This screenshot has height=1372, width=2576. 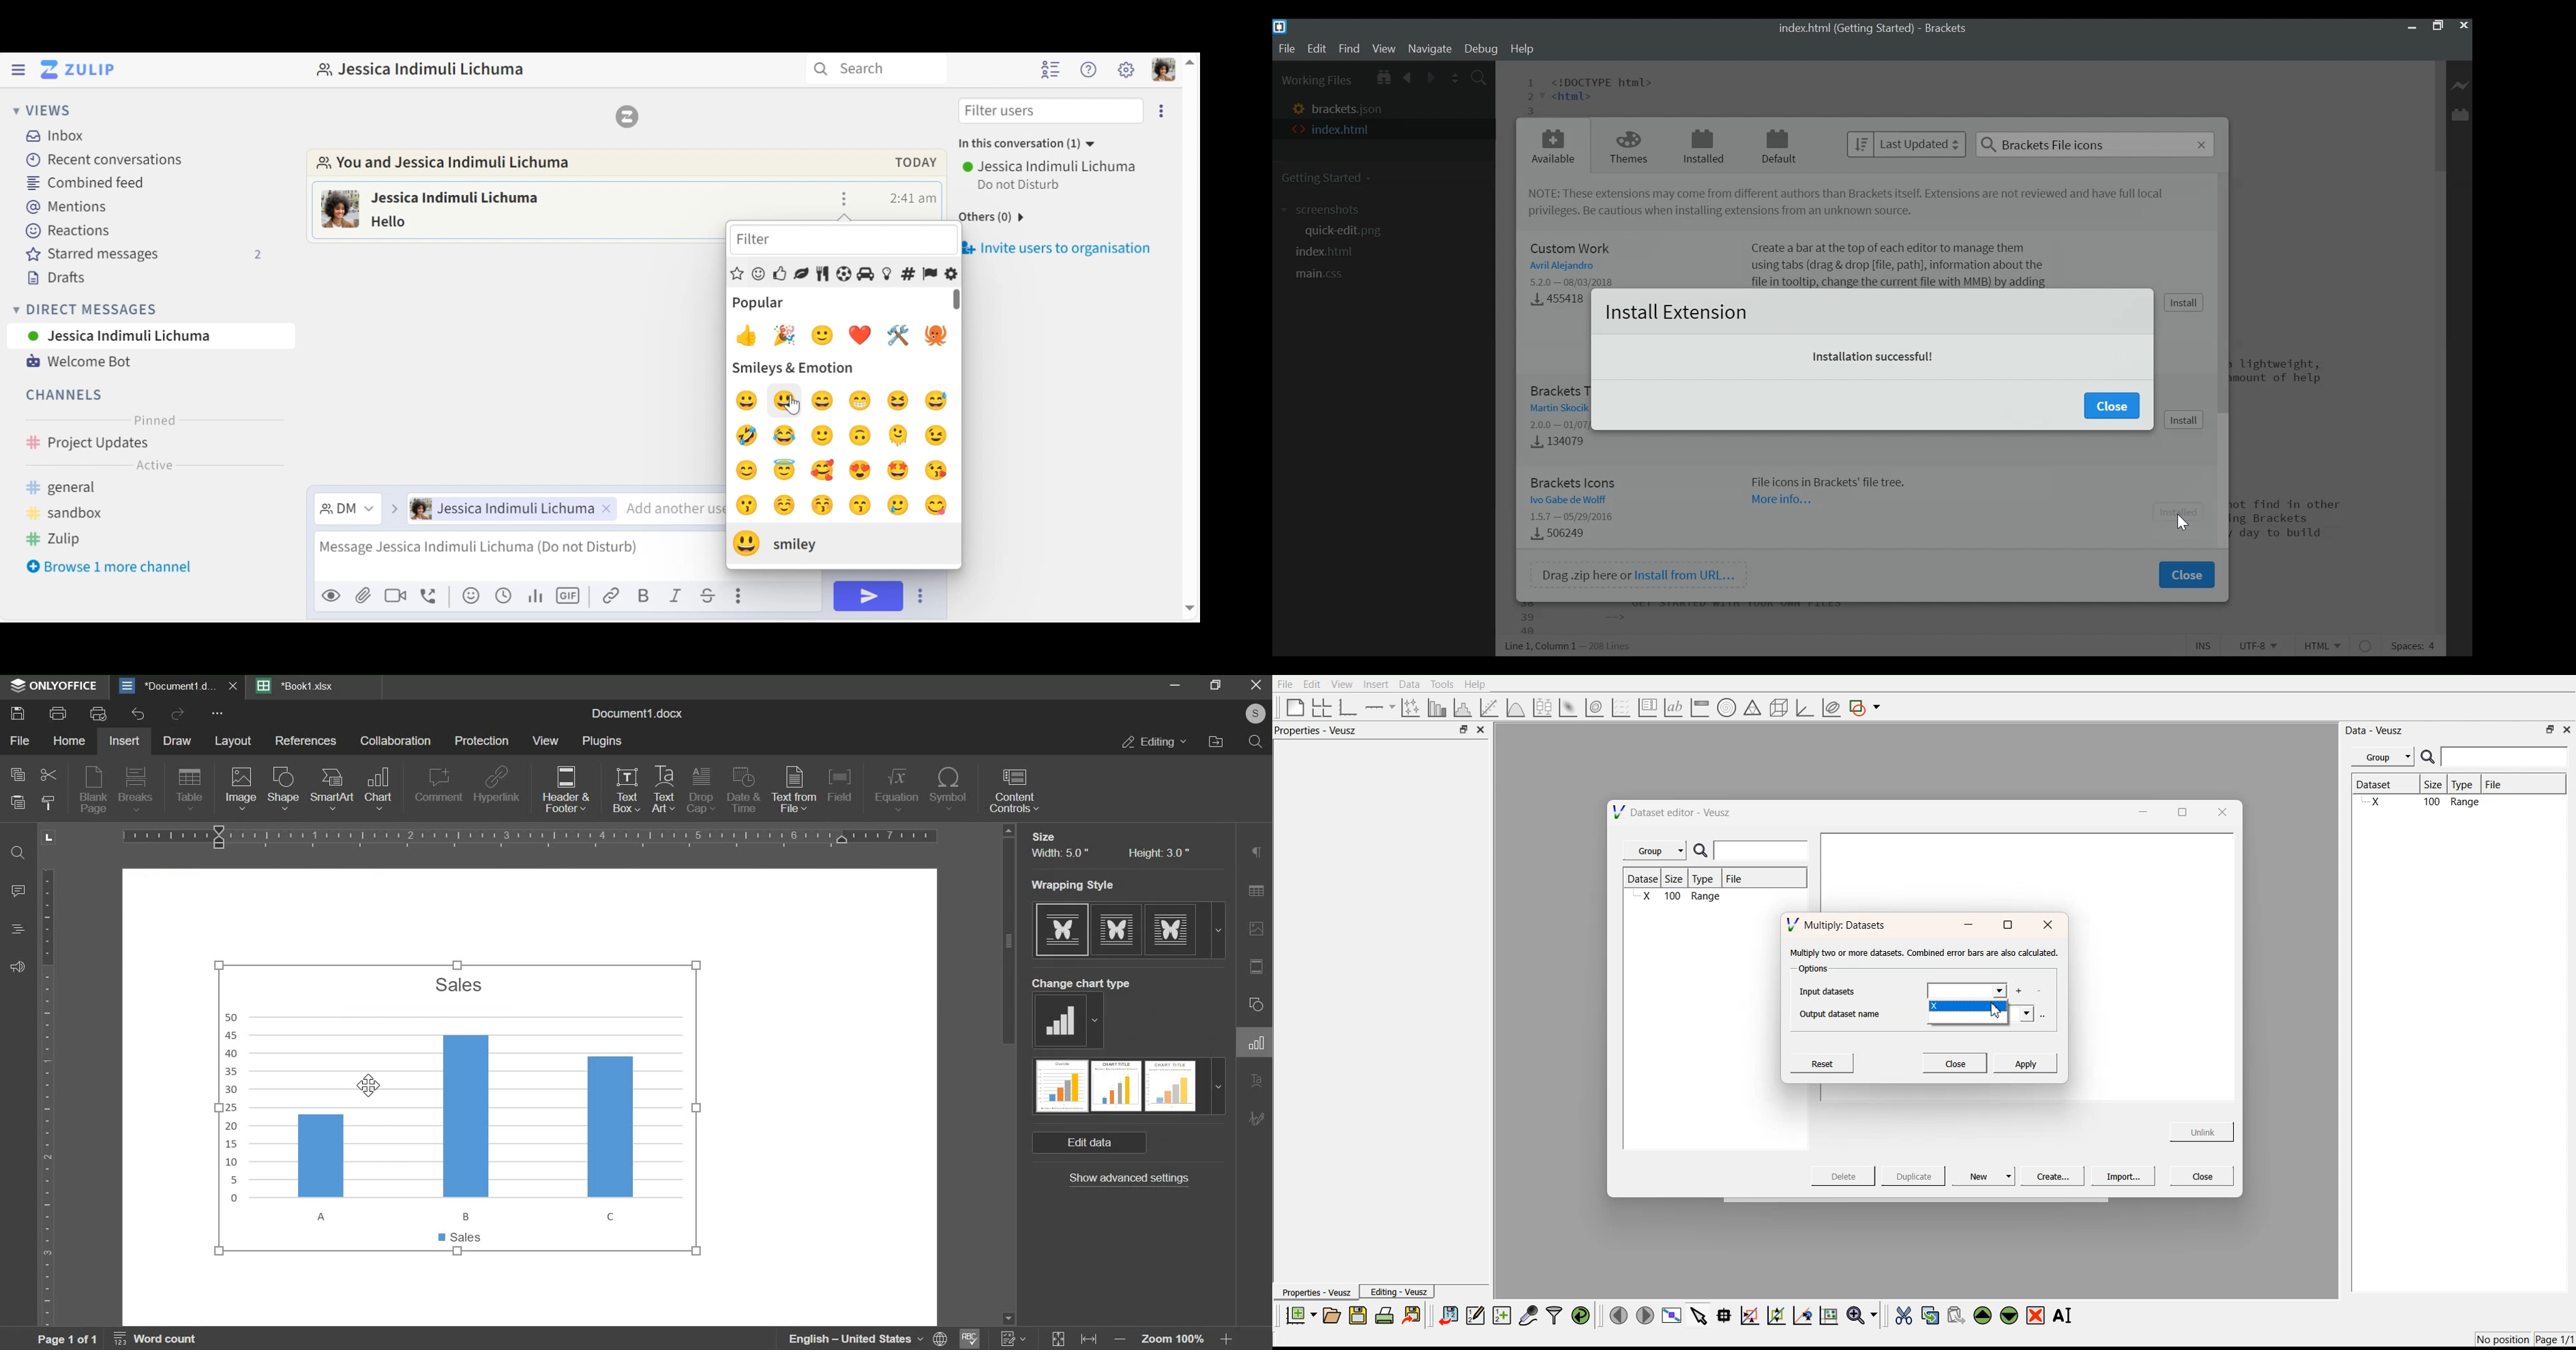 I want to click on smiley, so click(x=827, y=334).